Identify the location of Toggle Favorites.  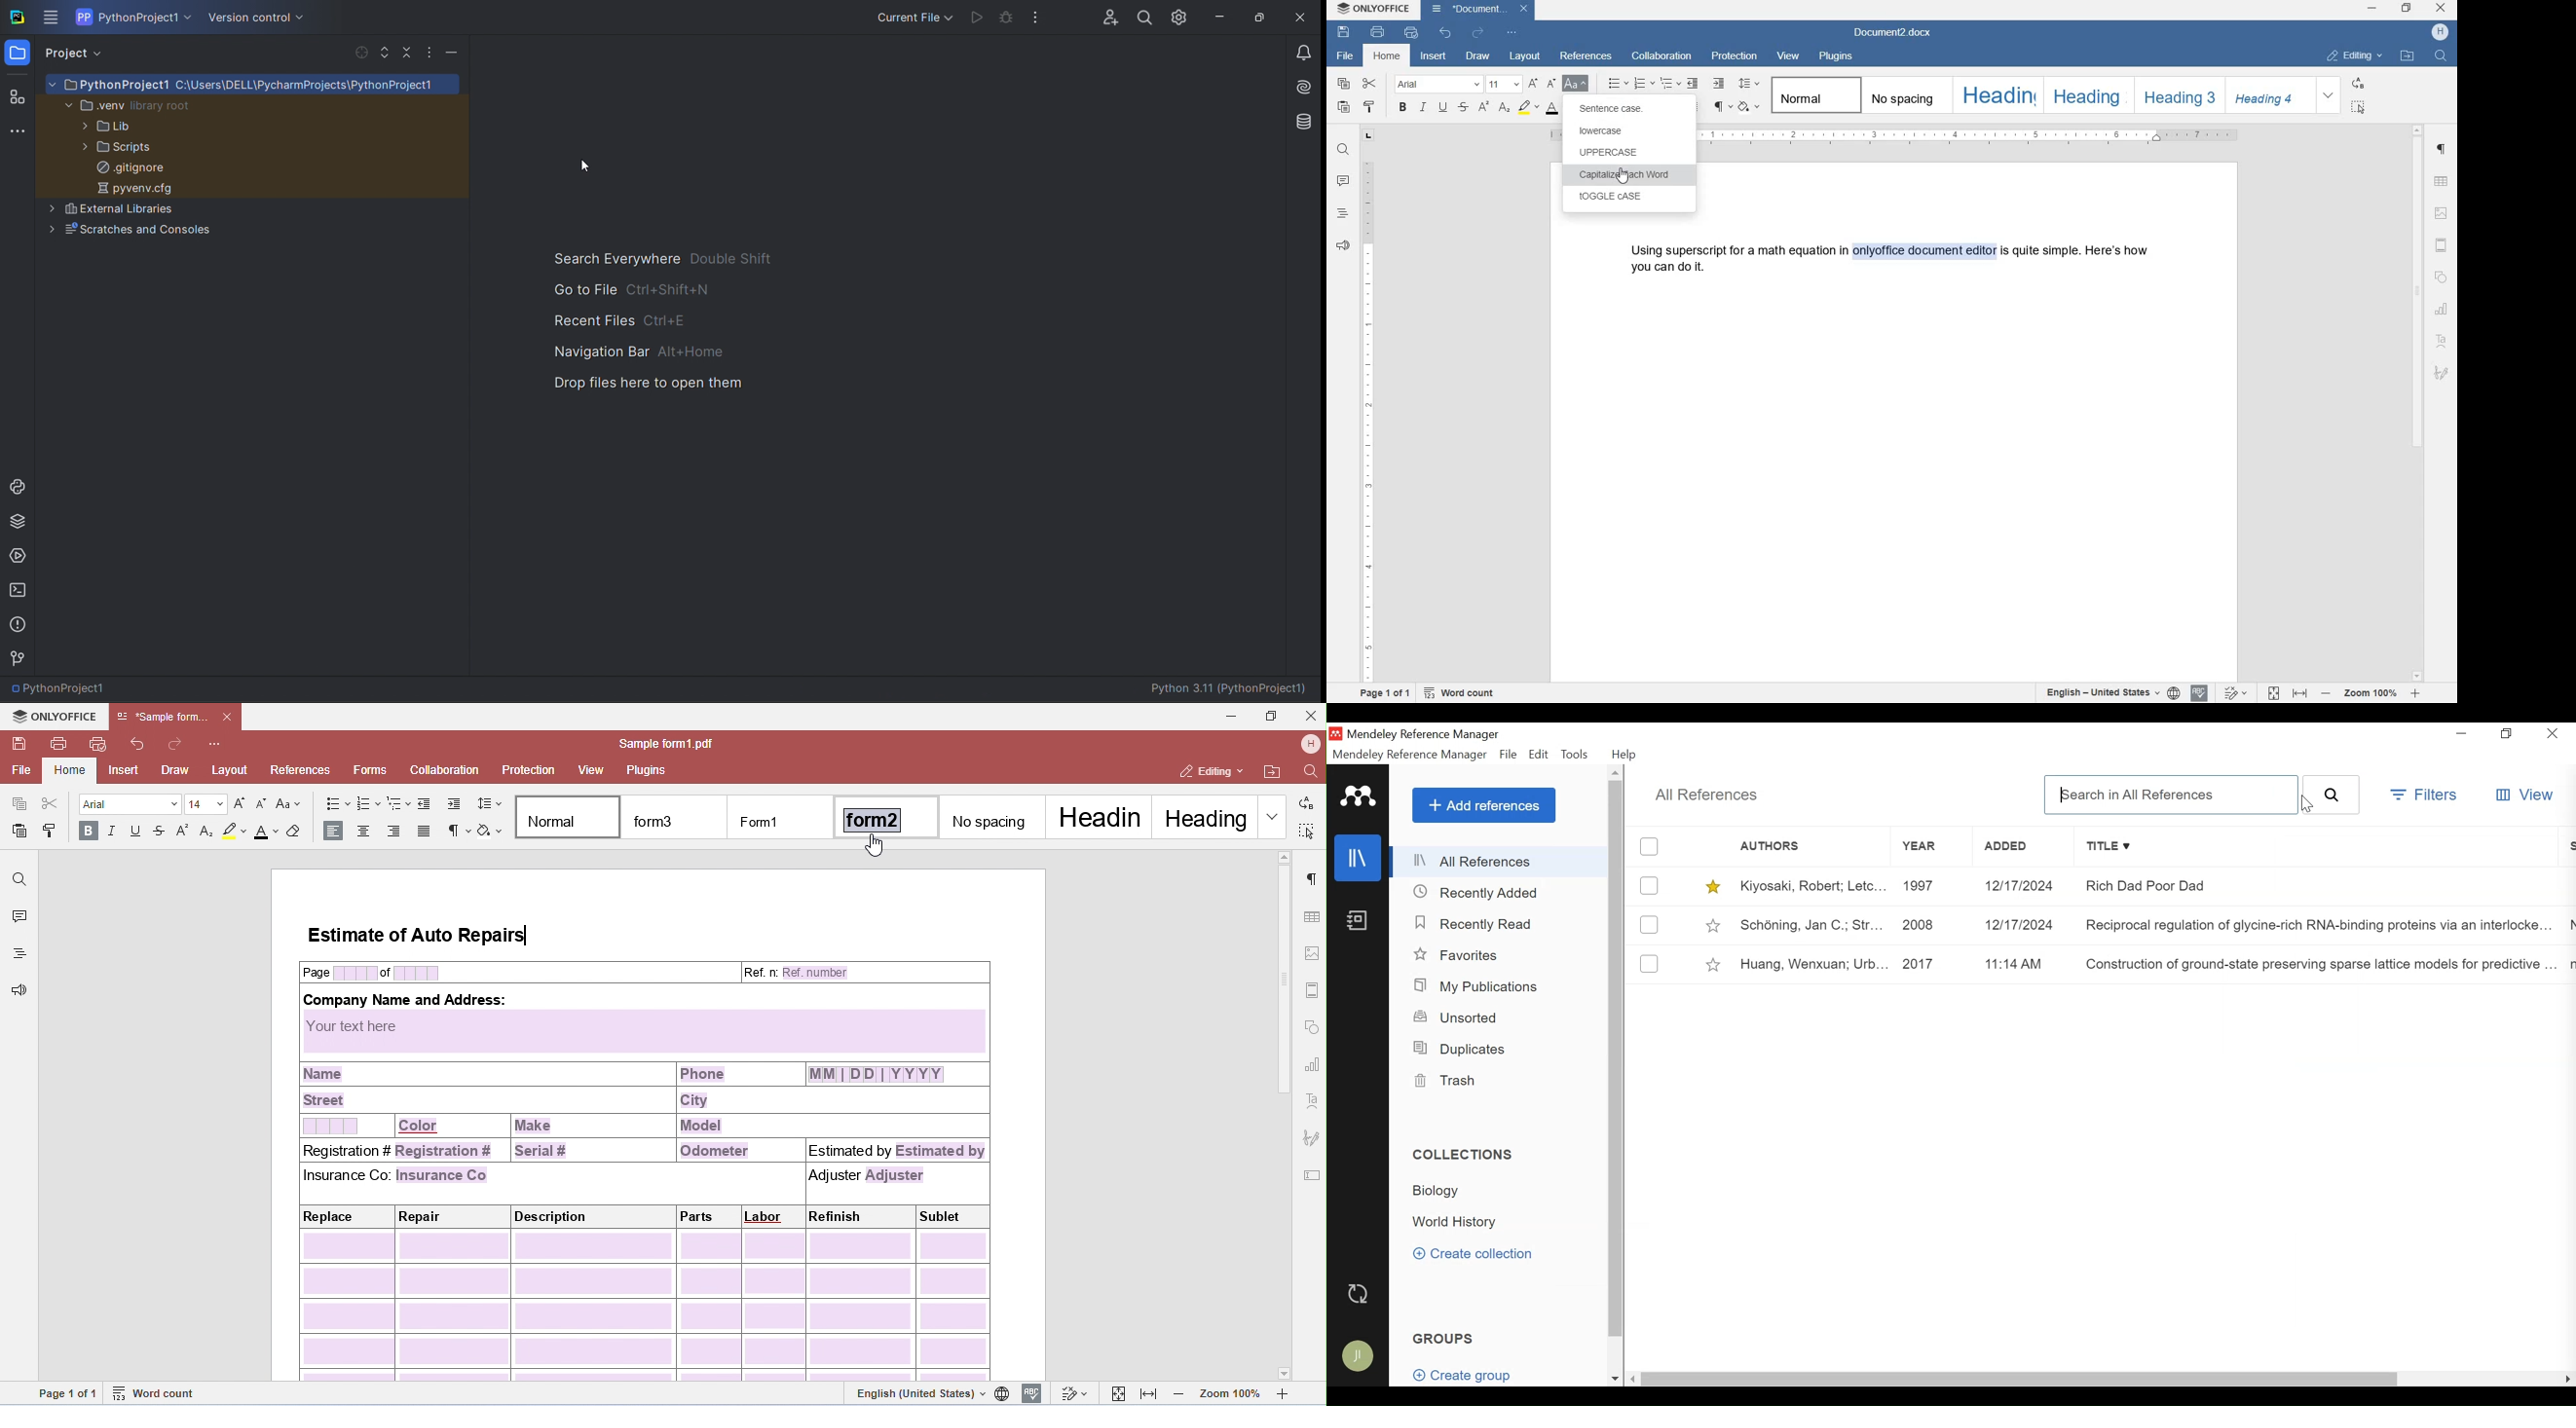
(1713, 886).